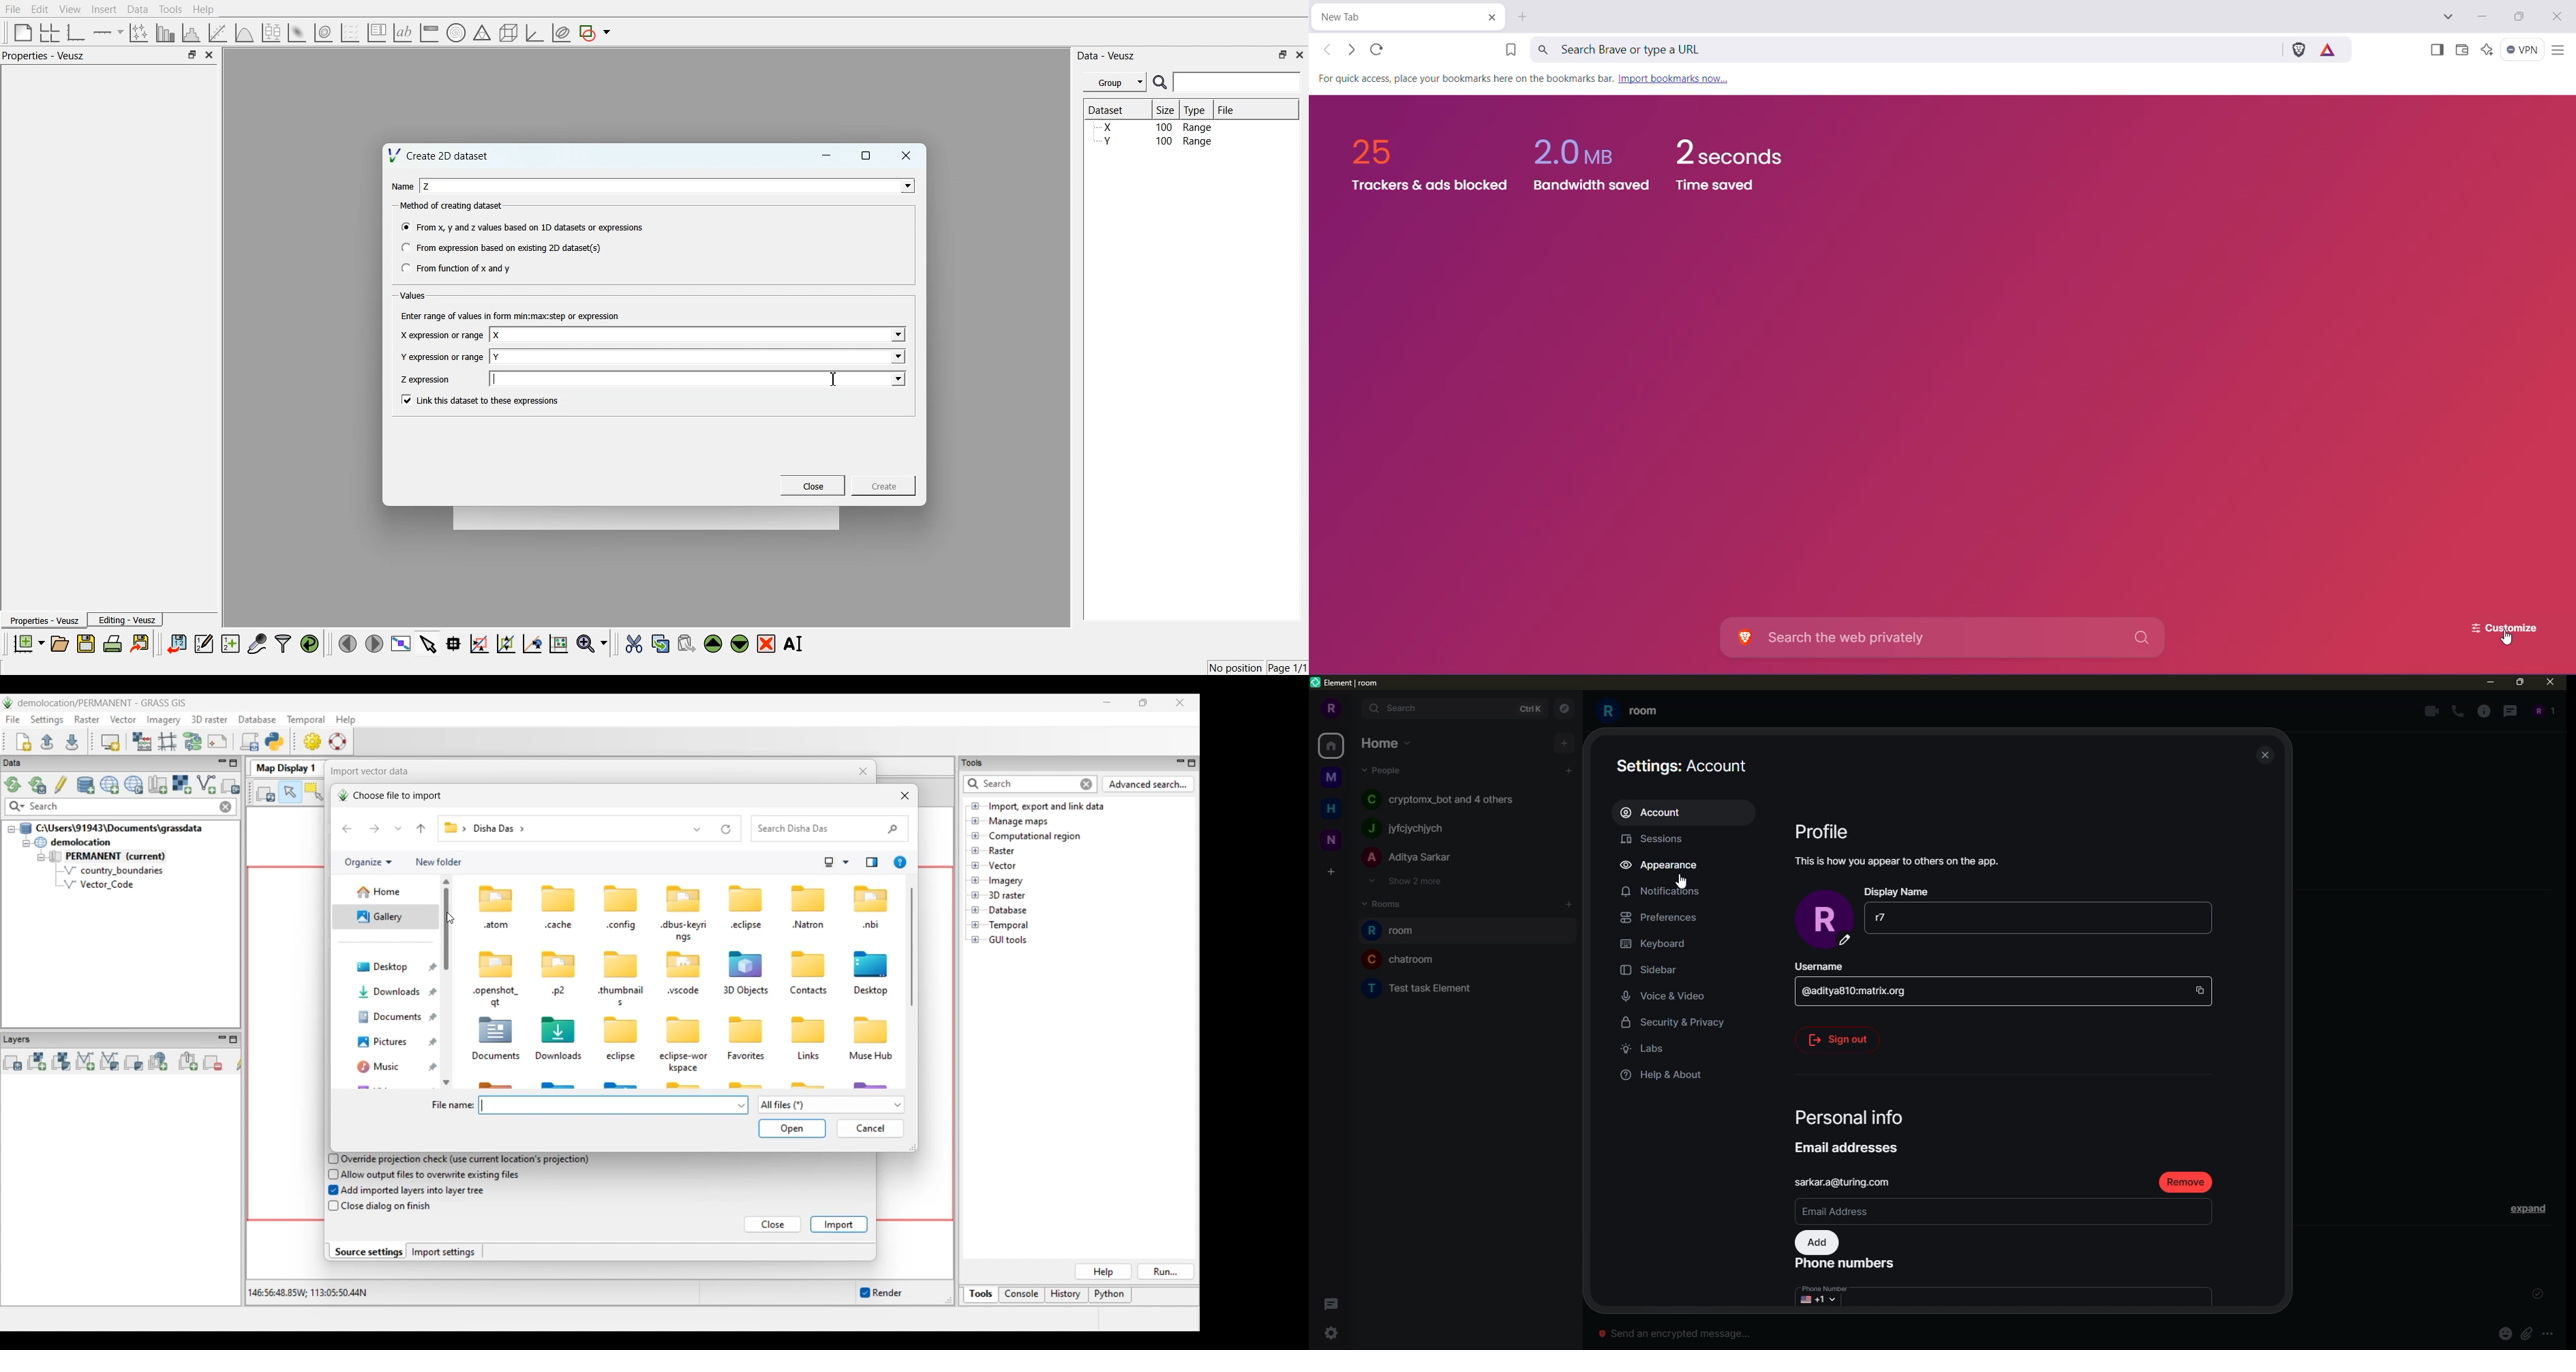 The height and width of the screenshot is (1372, 2576). What do you see at coordinates (1820, 921) in the screenshot?
I see `profile` at bounding box center [1820, 921].